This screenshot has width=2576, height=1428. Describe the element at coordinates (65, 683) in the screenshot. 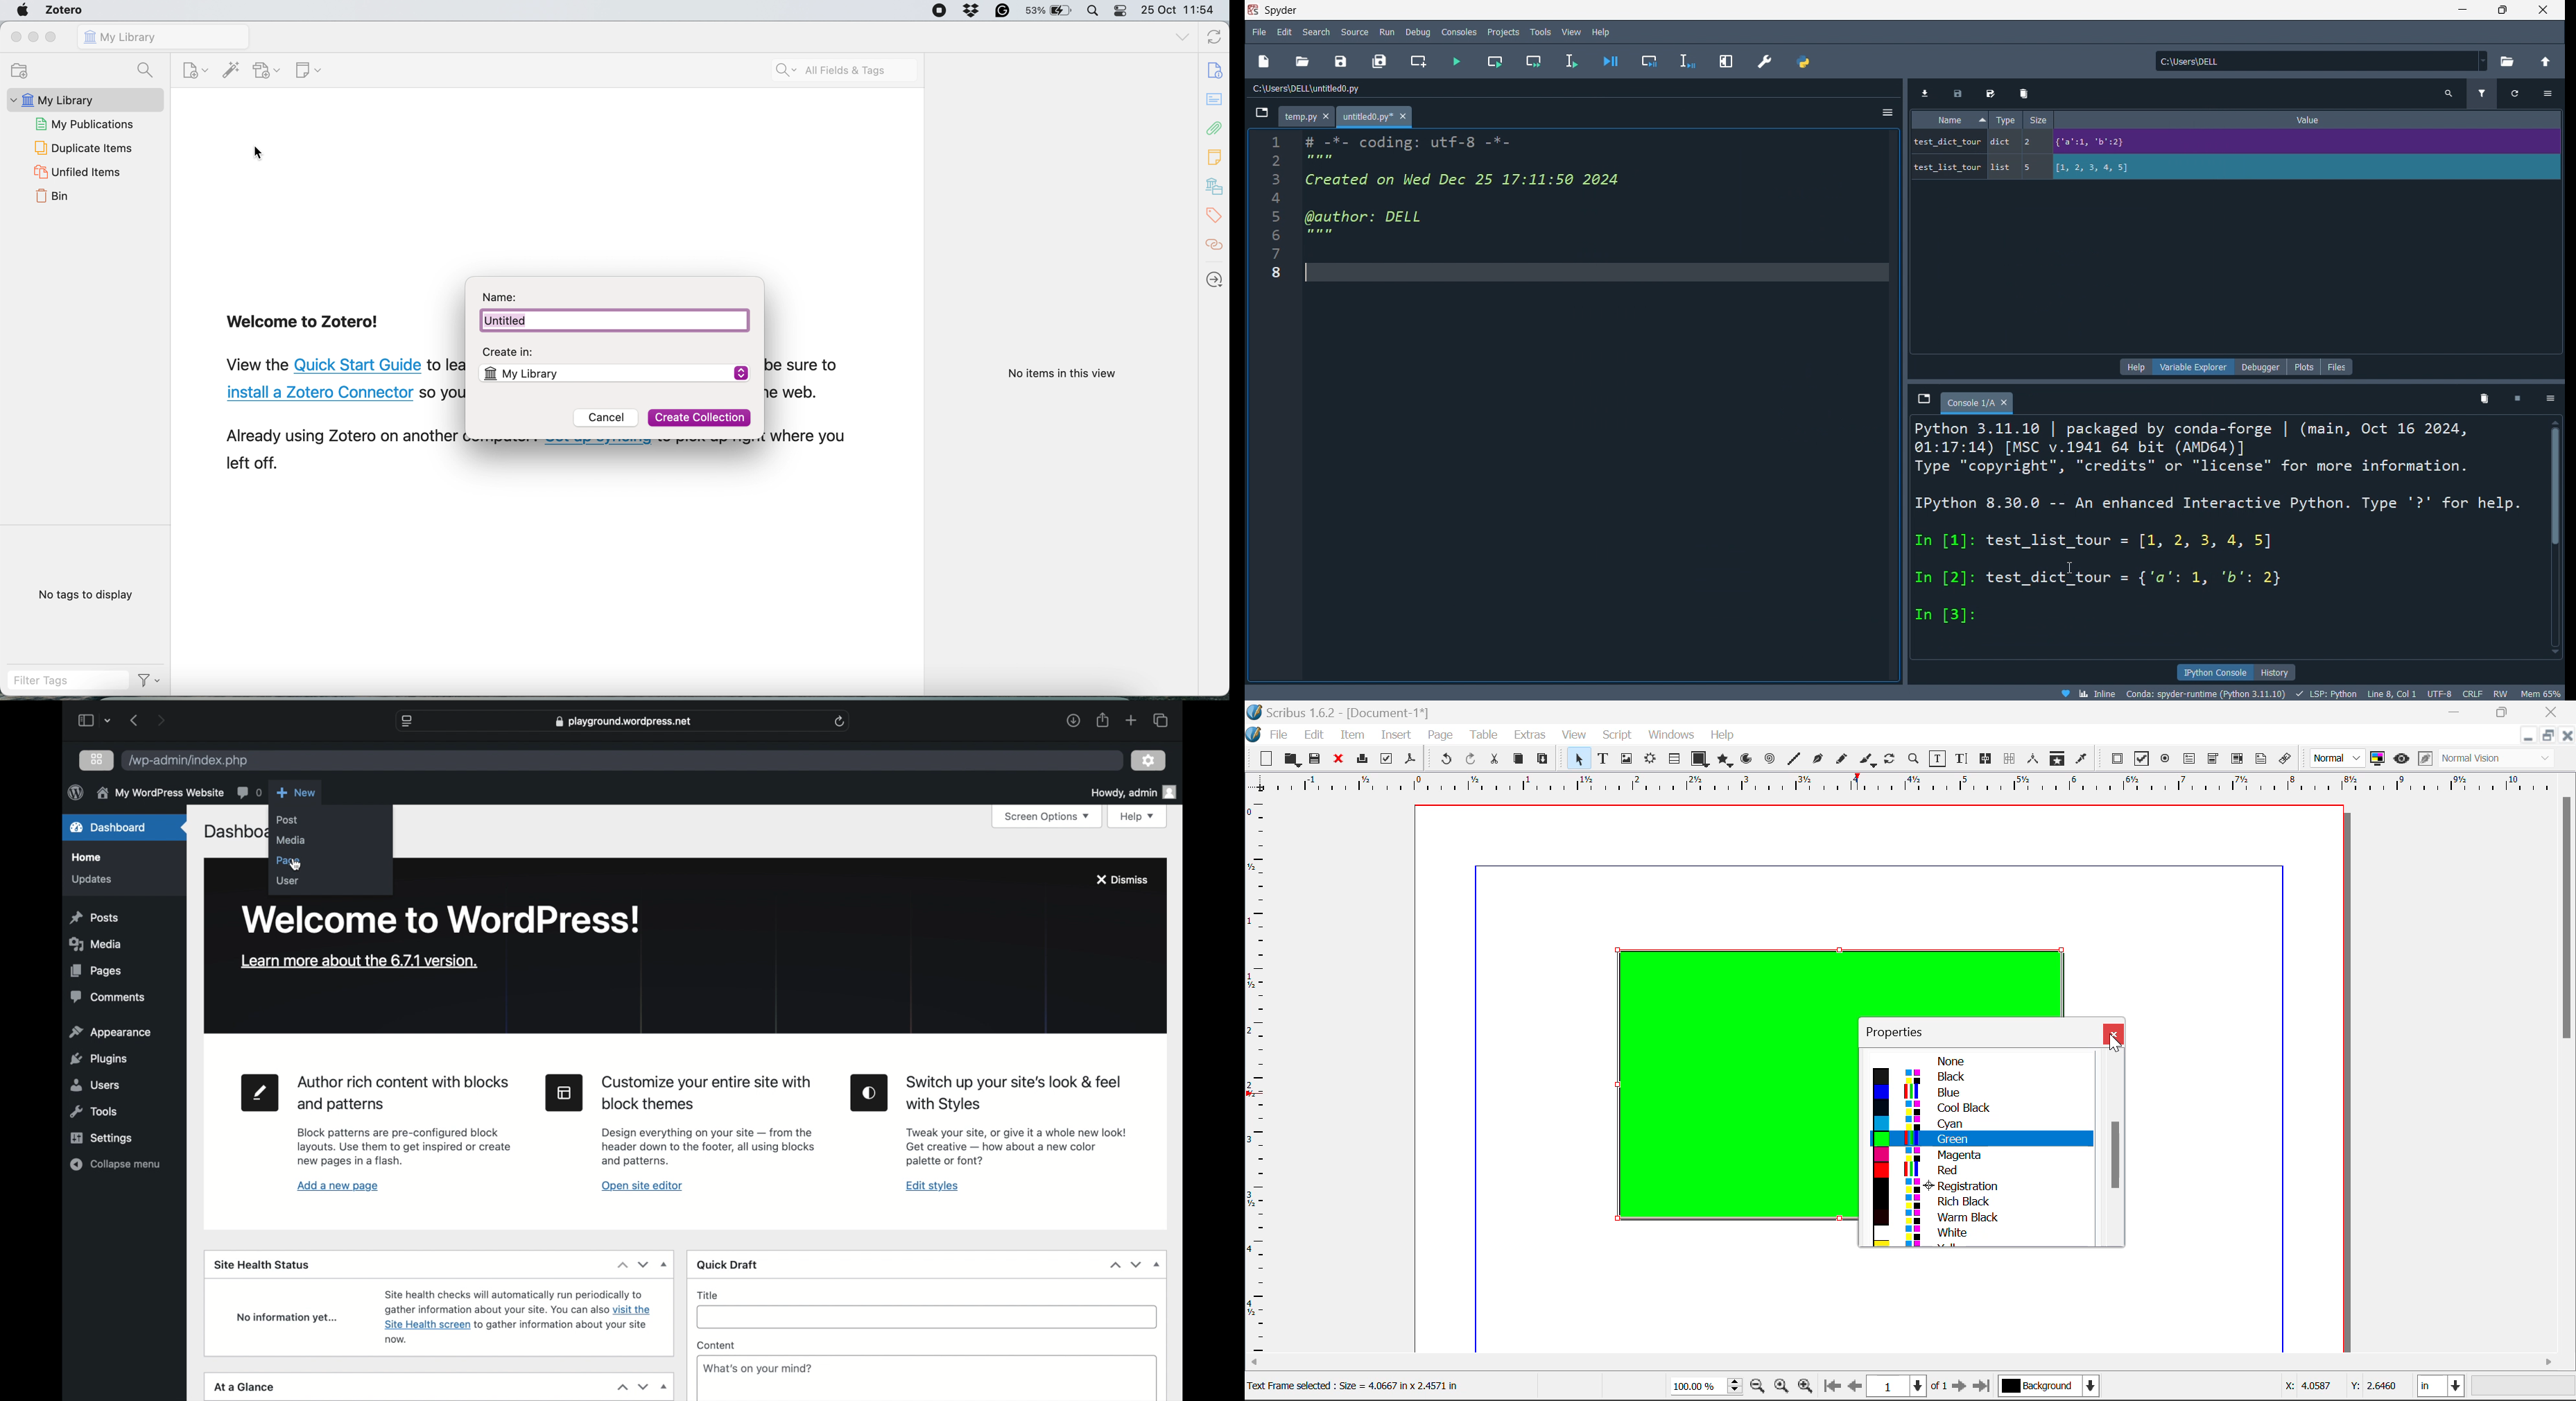

I see `filter tags` at that location.